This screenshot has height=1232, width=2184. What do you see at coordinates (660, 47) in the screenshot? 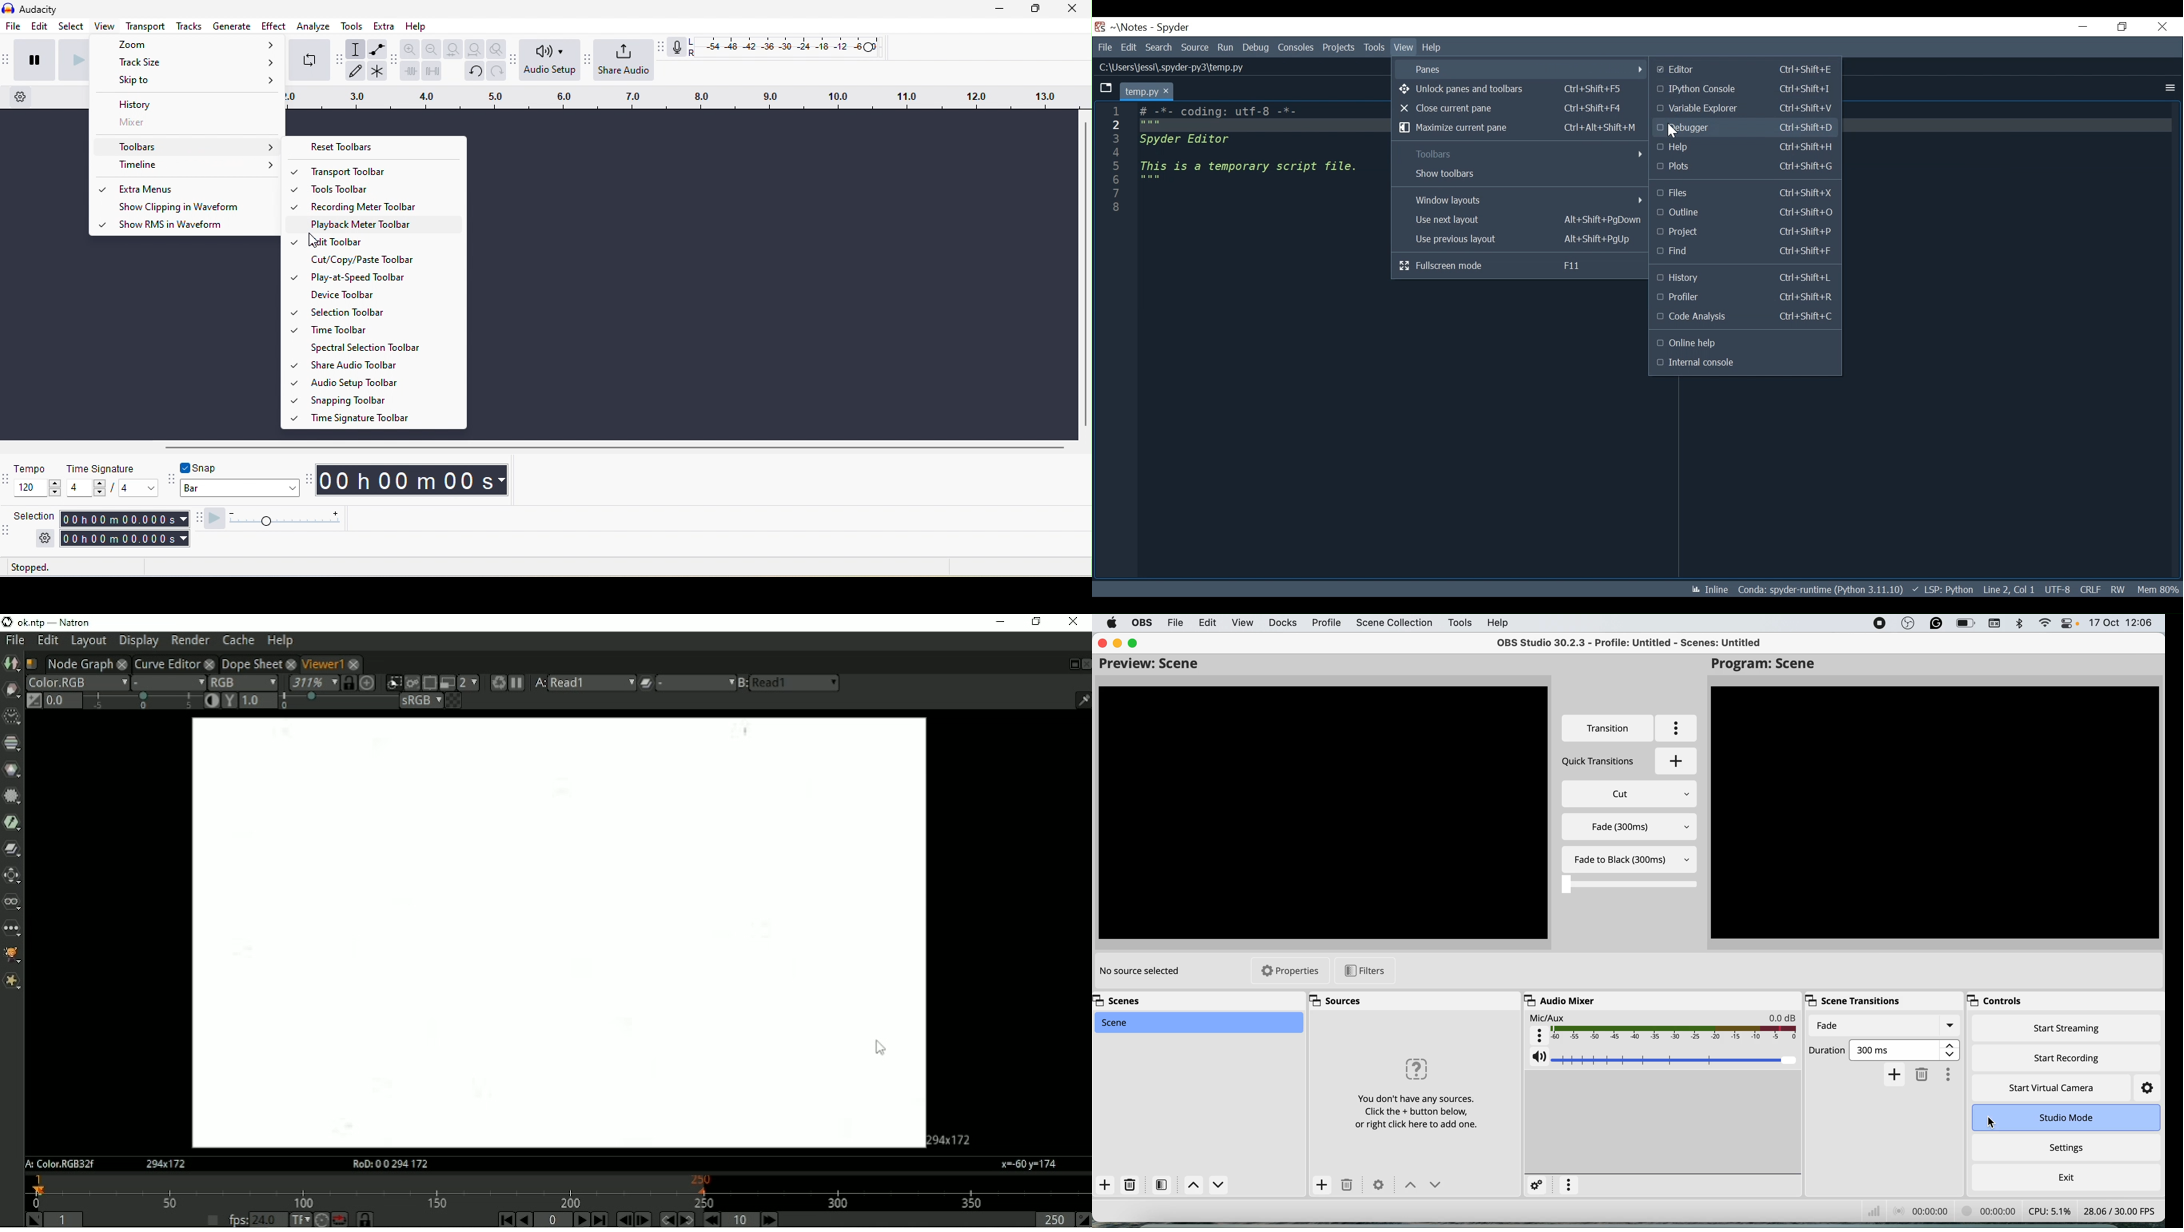
I see `recording meter toolbar` at bounding box center [660, 47].